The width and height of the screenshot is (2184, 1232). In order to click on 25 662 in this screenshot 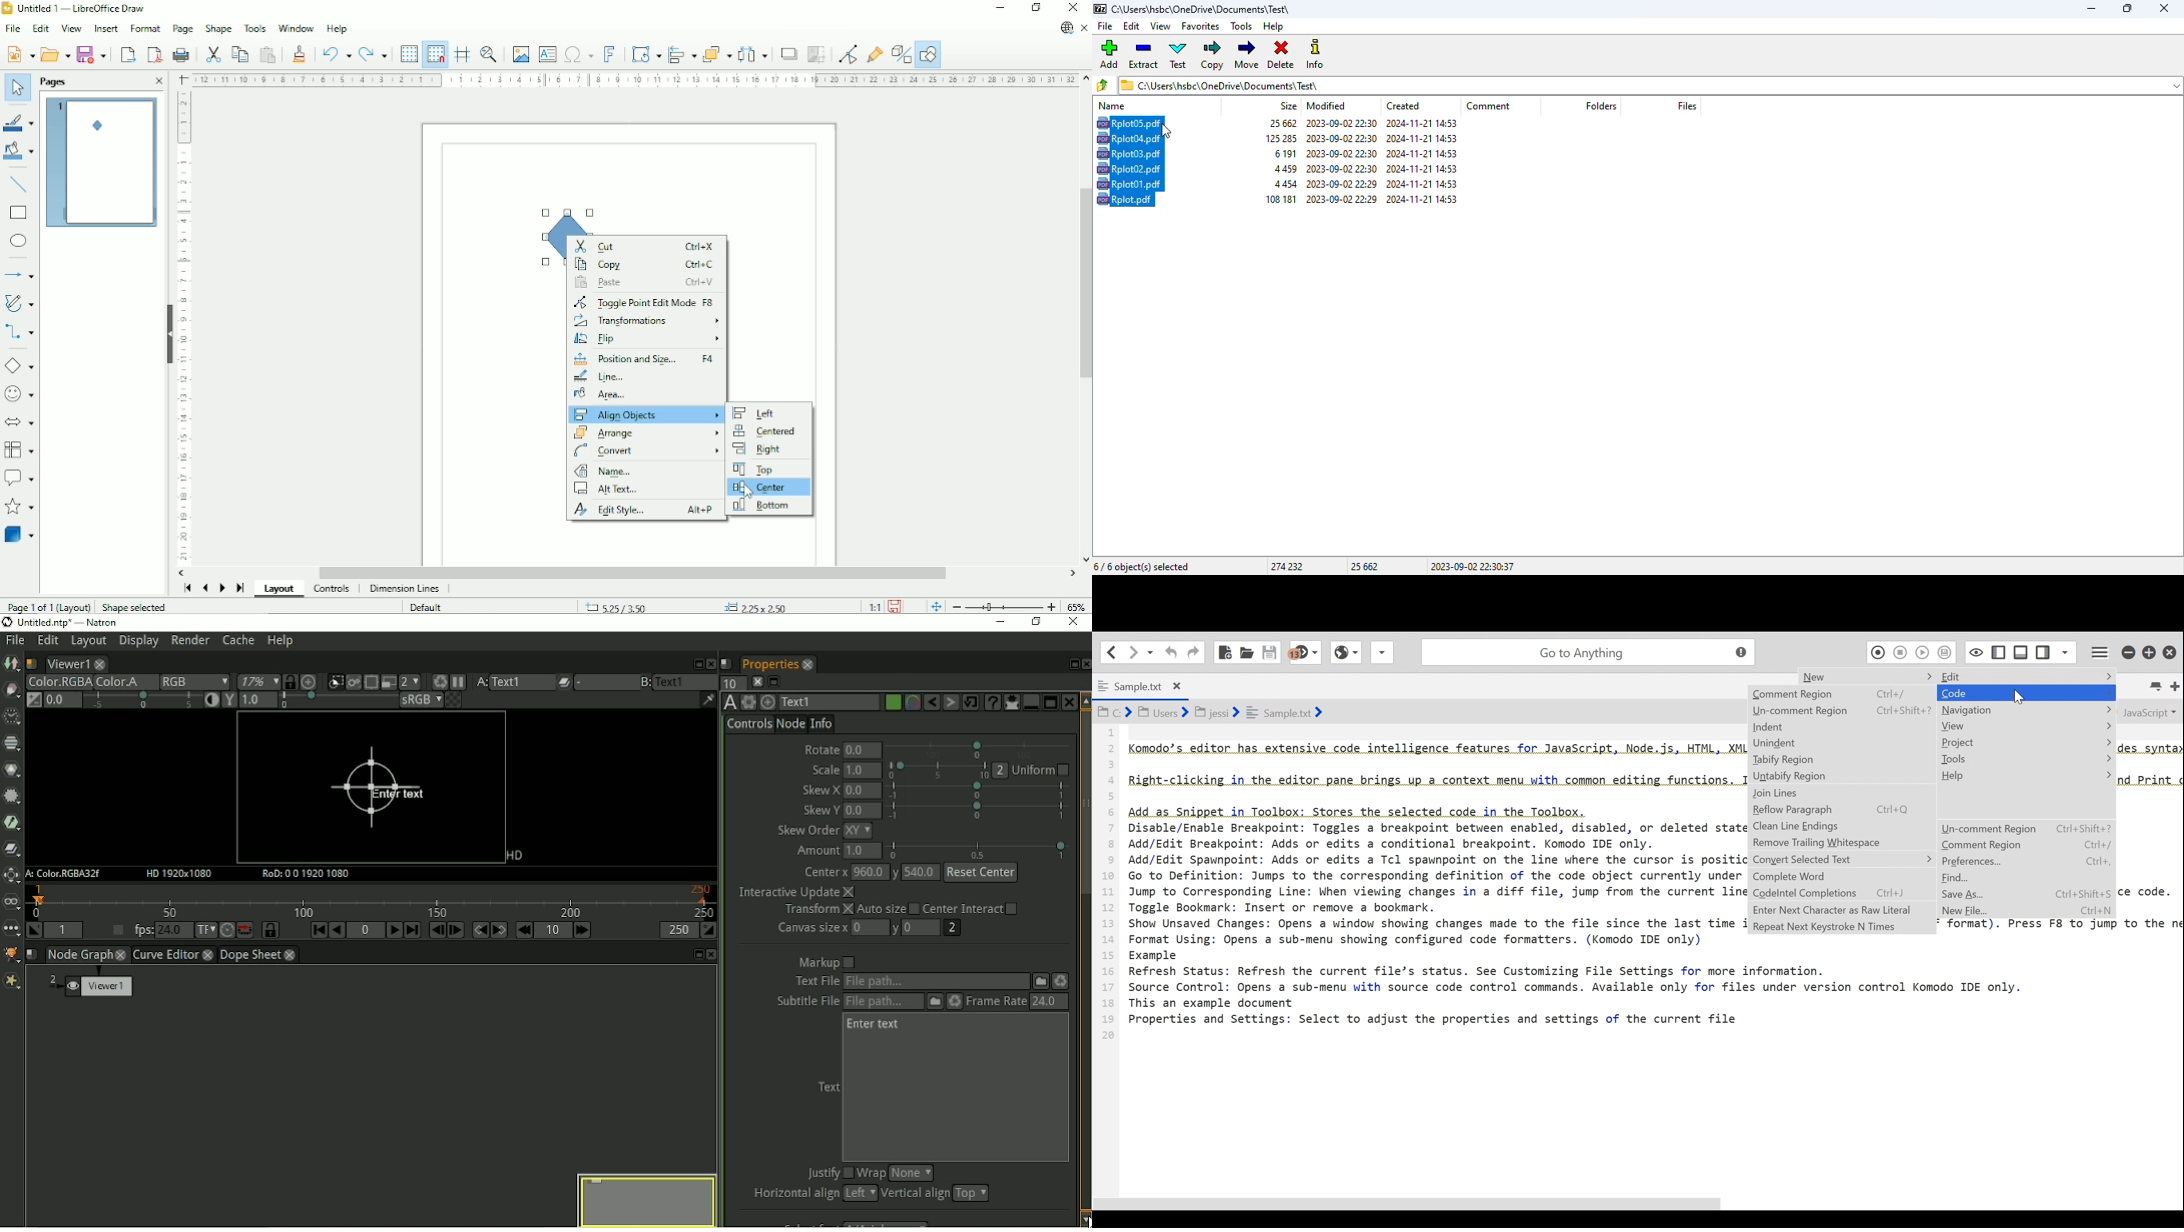, I will do `click(1365, 567)`.